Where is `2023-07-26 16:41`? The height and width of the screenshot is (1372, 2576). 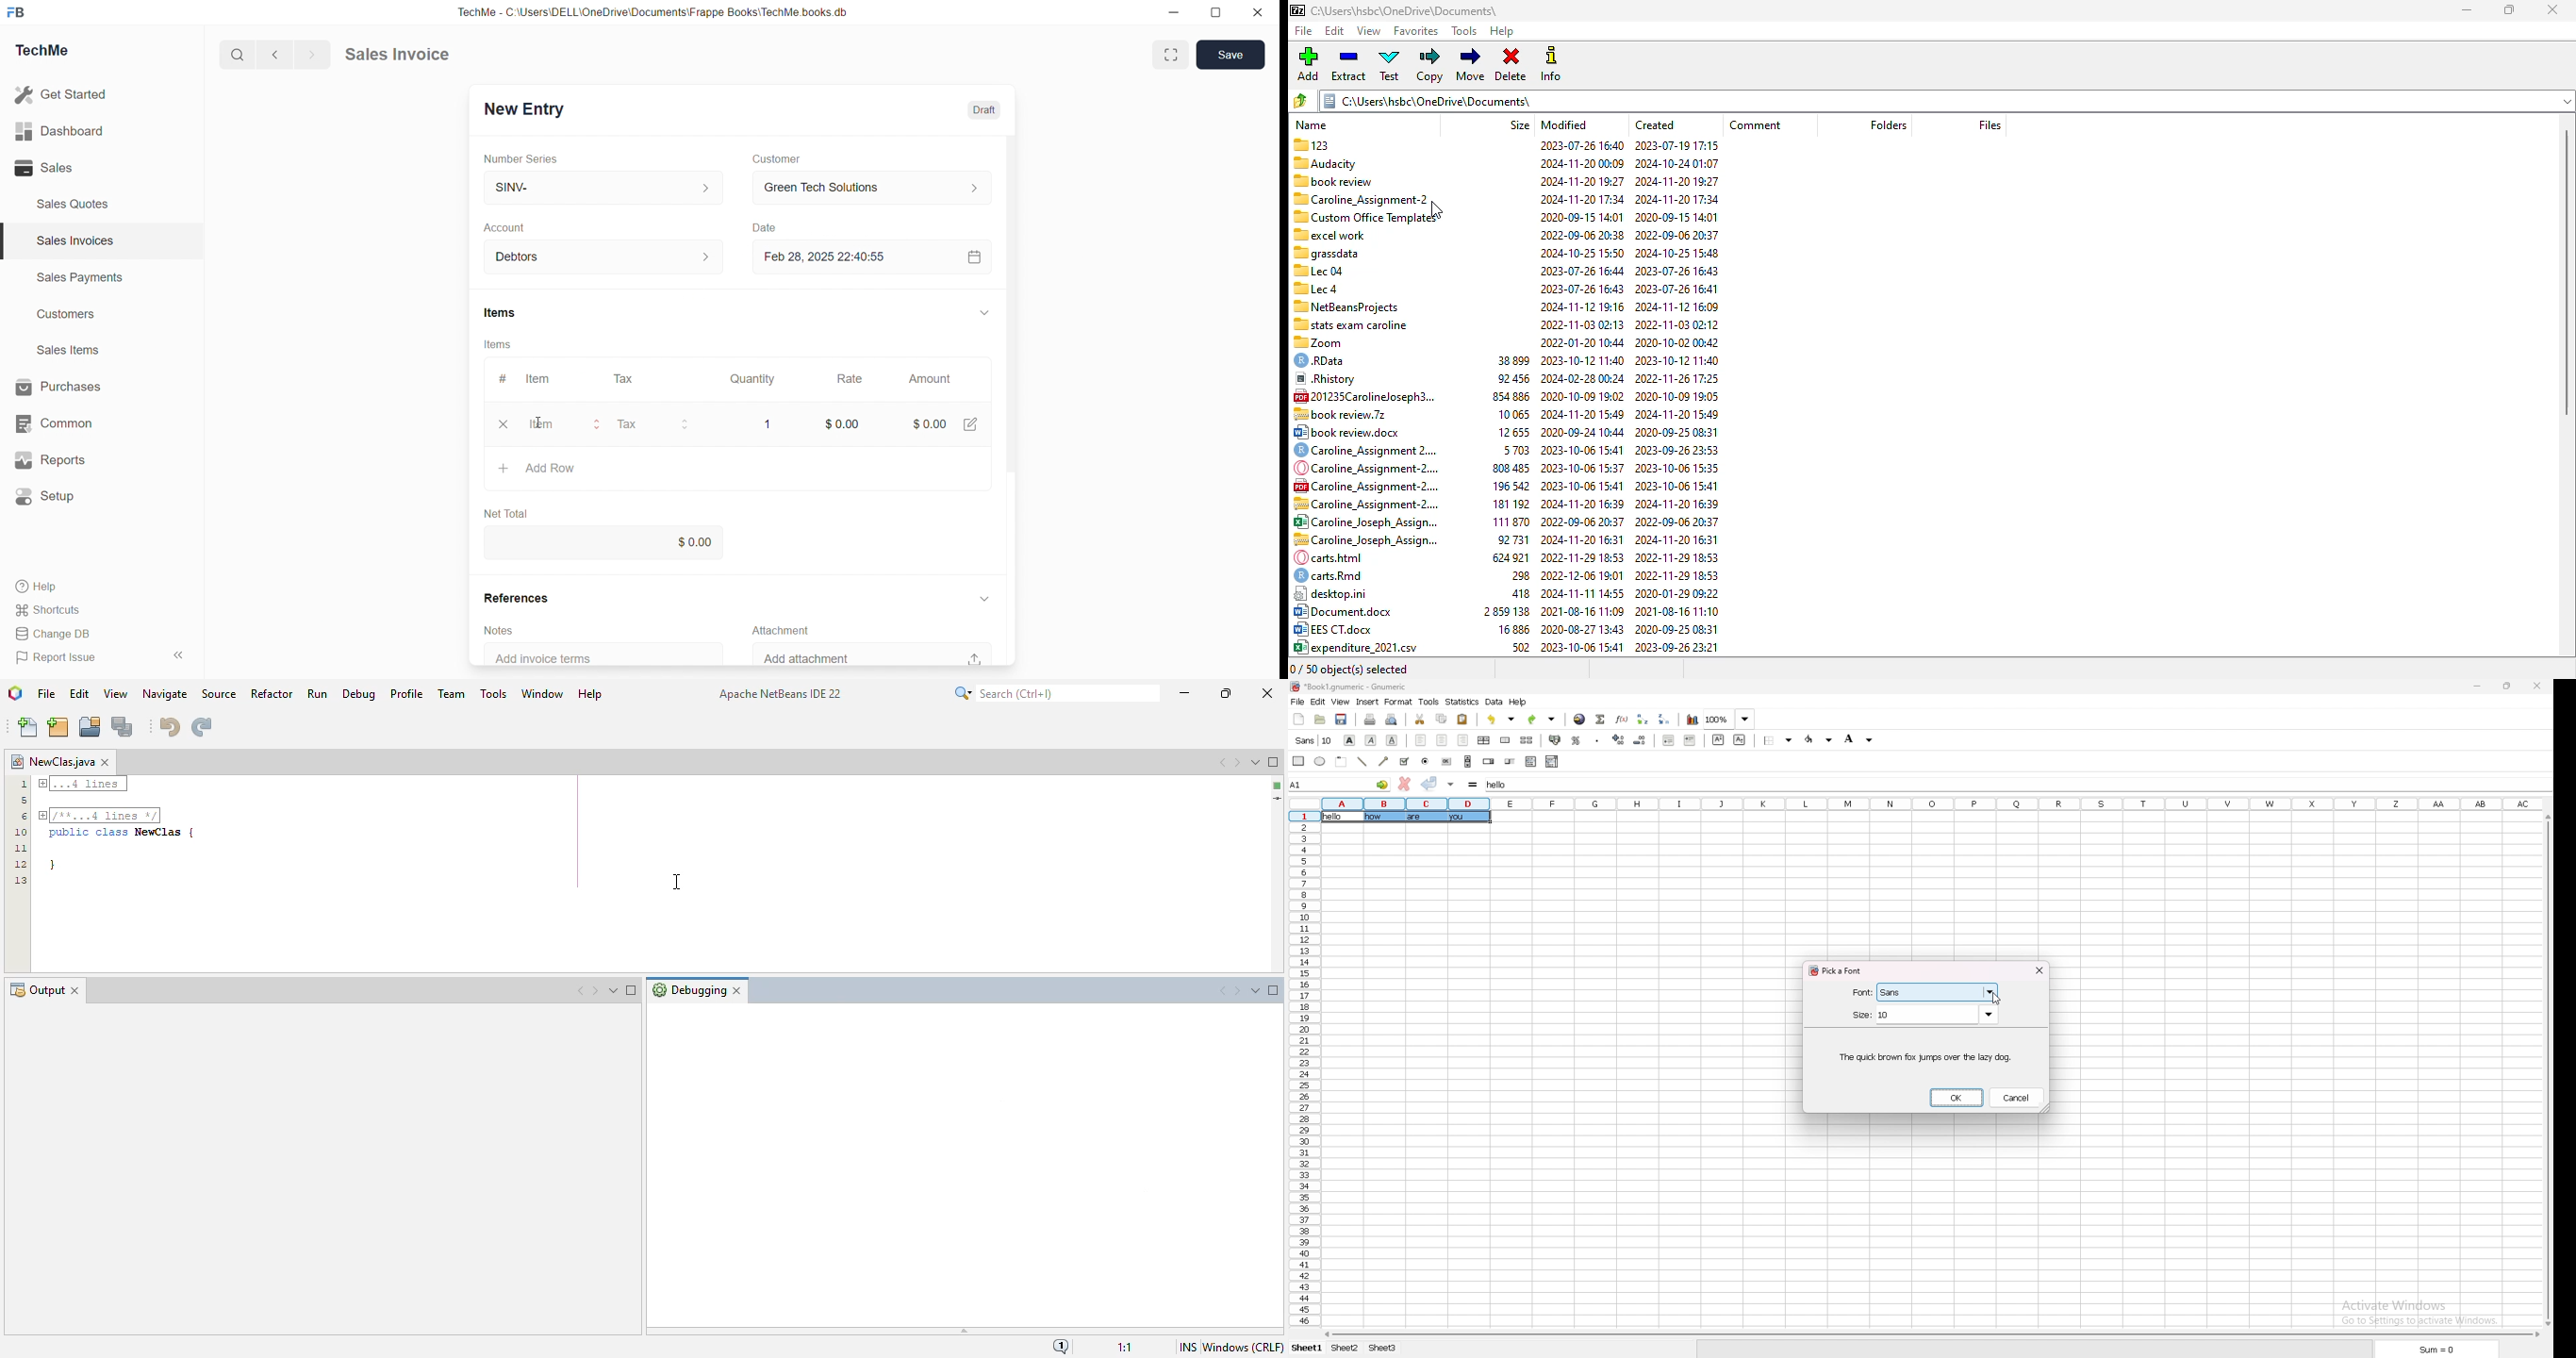 2023-07-26 16:41 is located at coordinates (1675, 290).